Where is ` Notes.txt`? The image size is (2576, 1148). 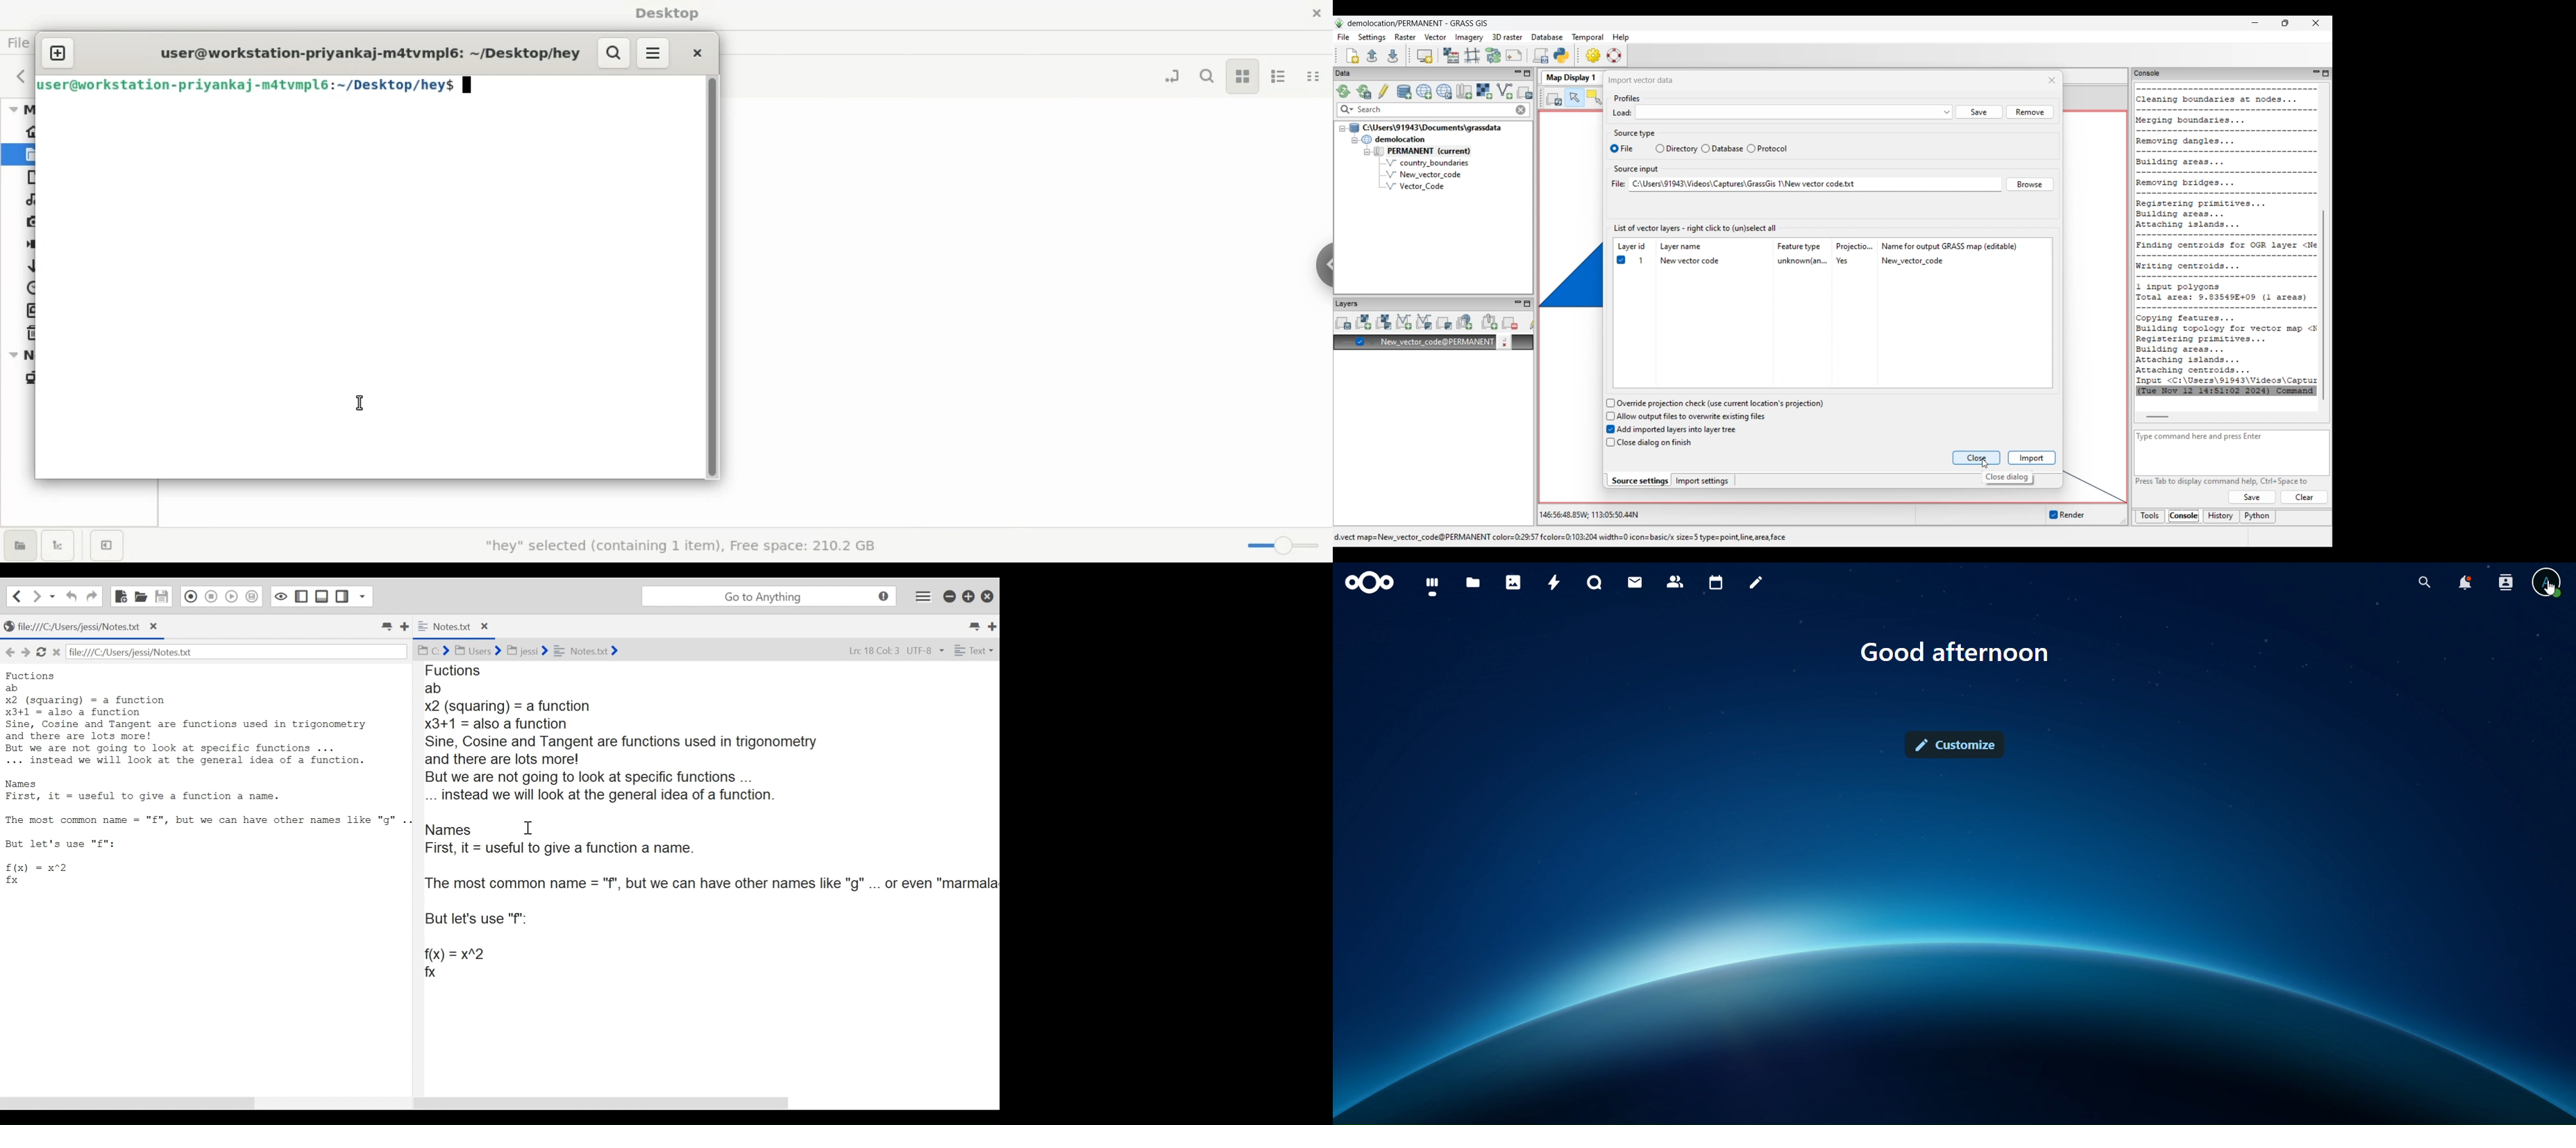  Notes.txt is located at coordinates (589, 649).